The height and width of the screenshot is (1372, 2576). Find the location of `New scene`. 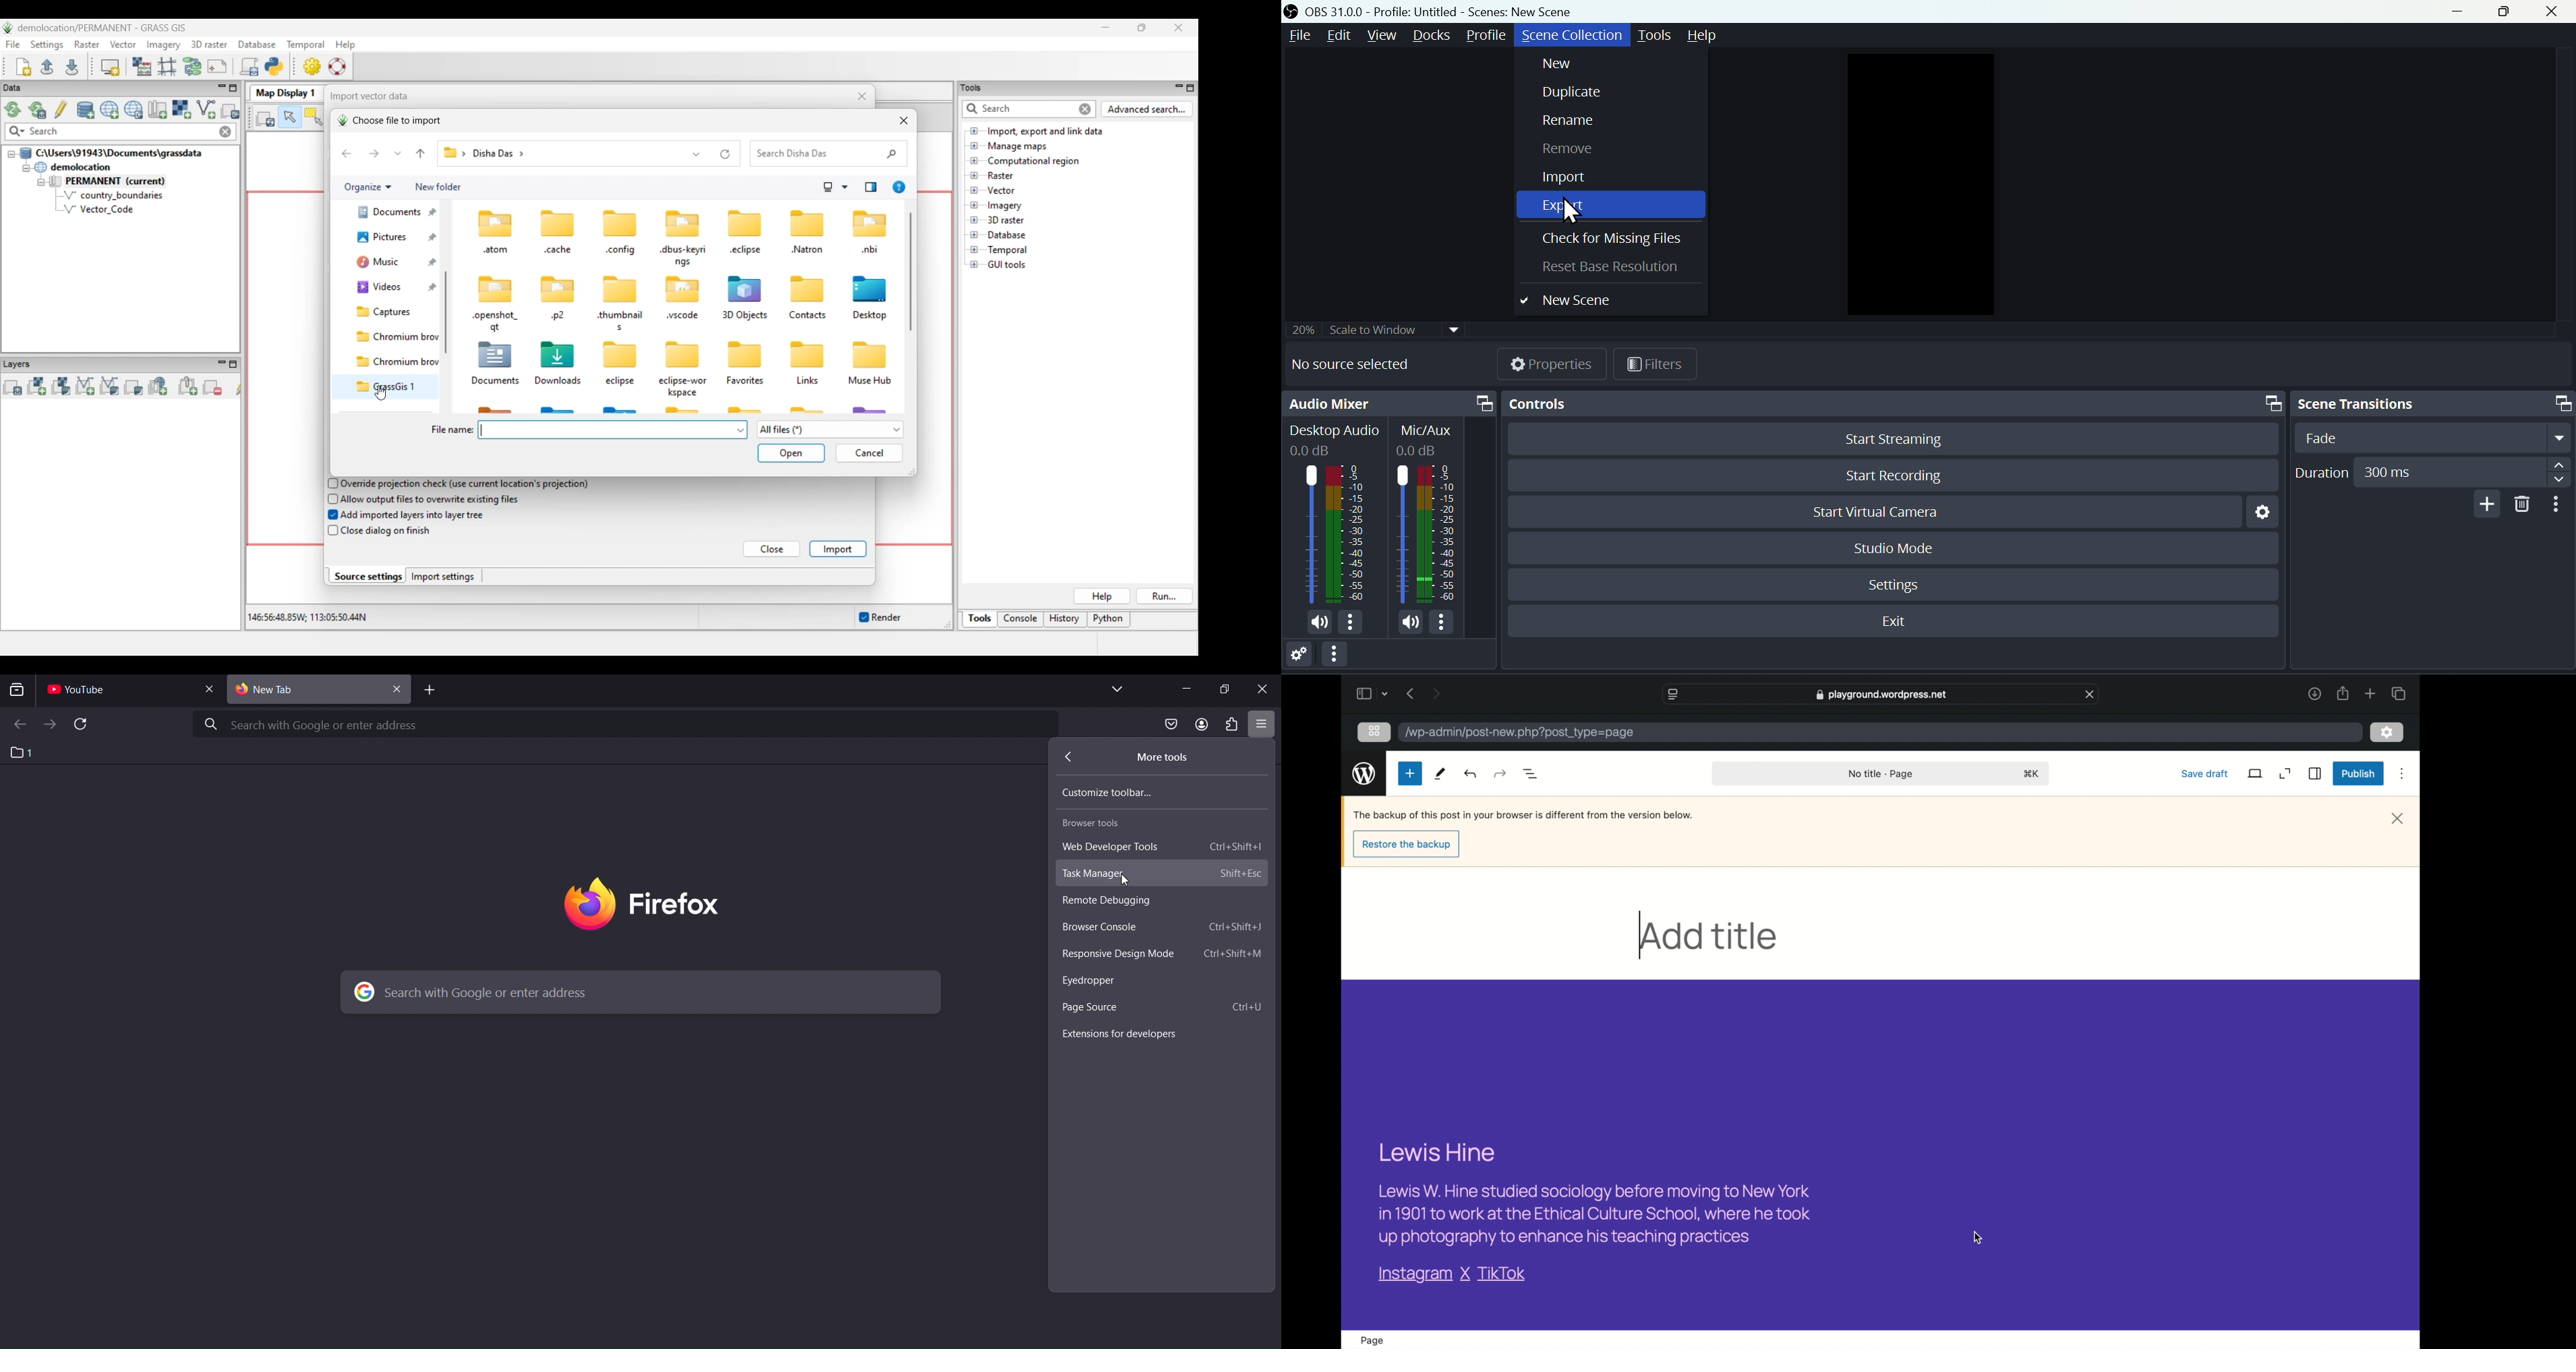

New scene is located at coordinates (1577, 299).